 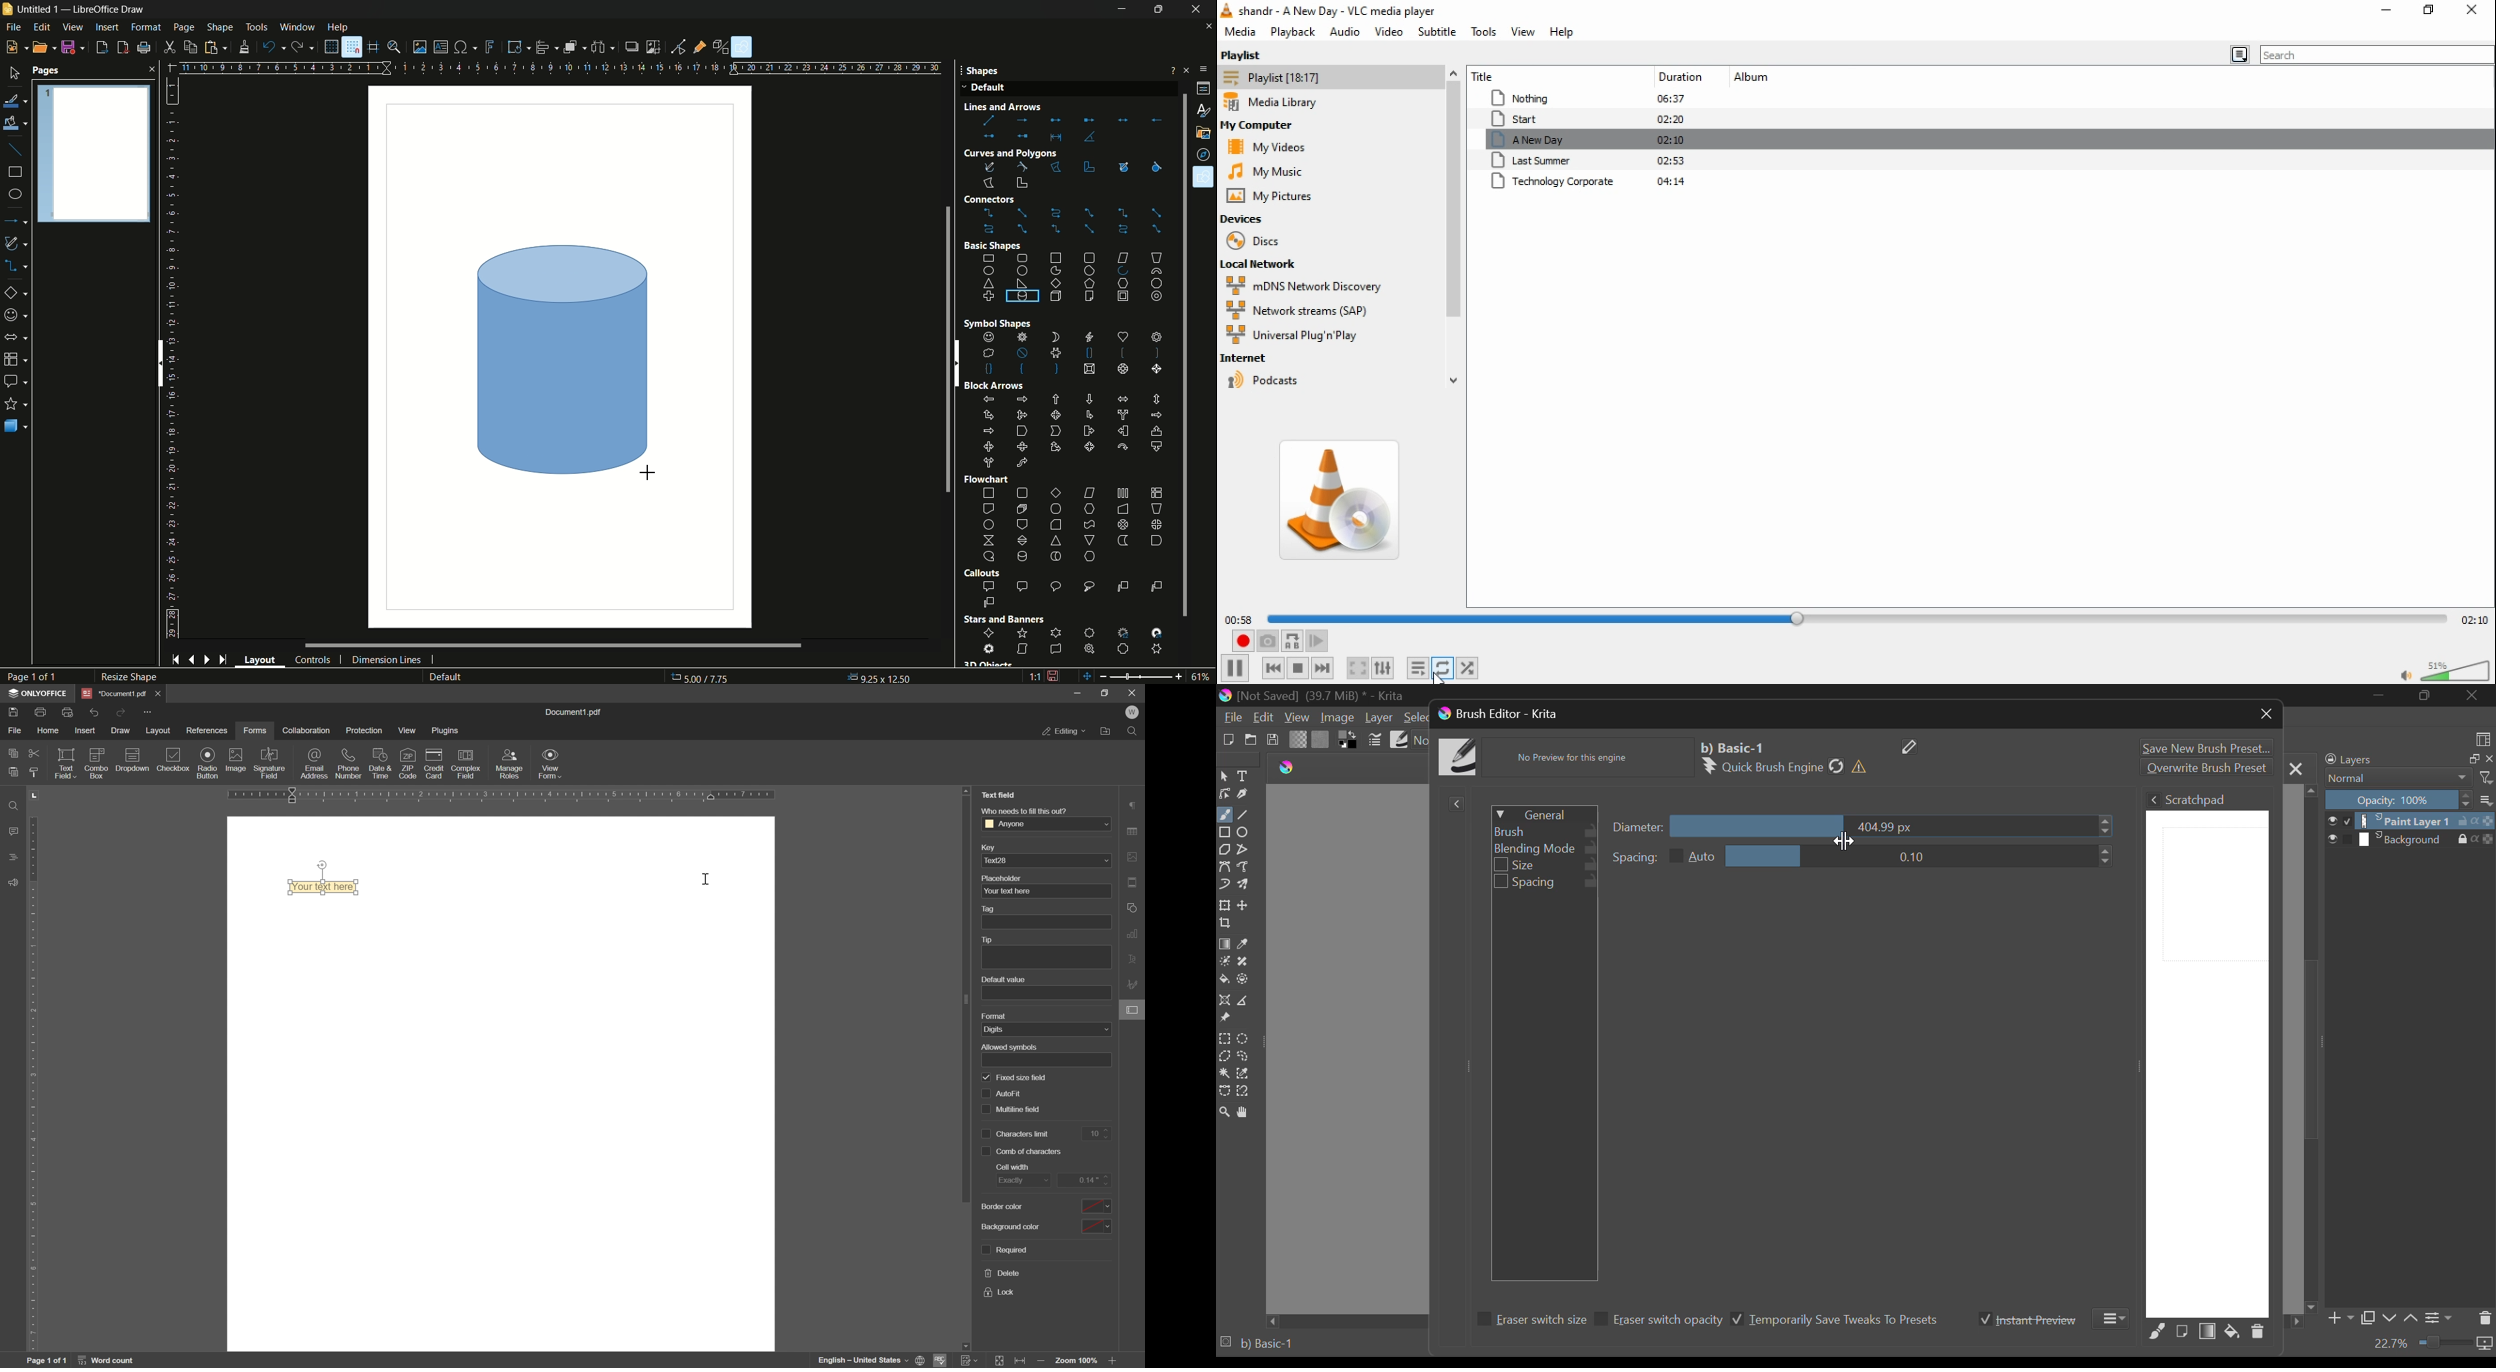 I want to click on Callouts, so click(x=981, y=573).